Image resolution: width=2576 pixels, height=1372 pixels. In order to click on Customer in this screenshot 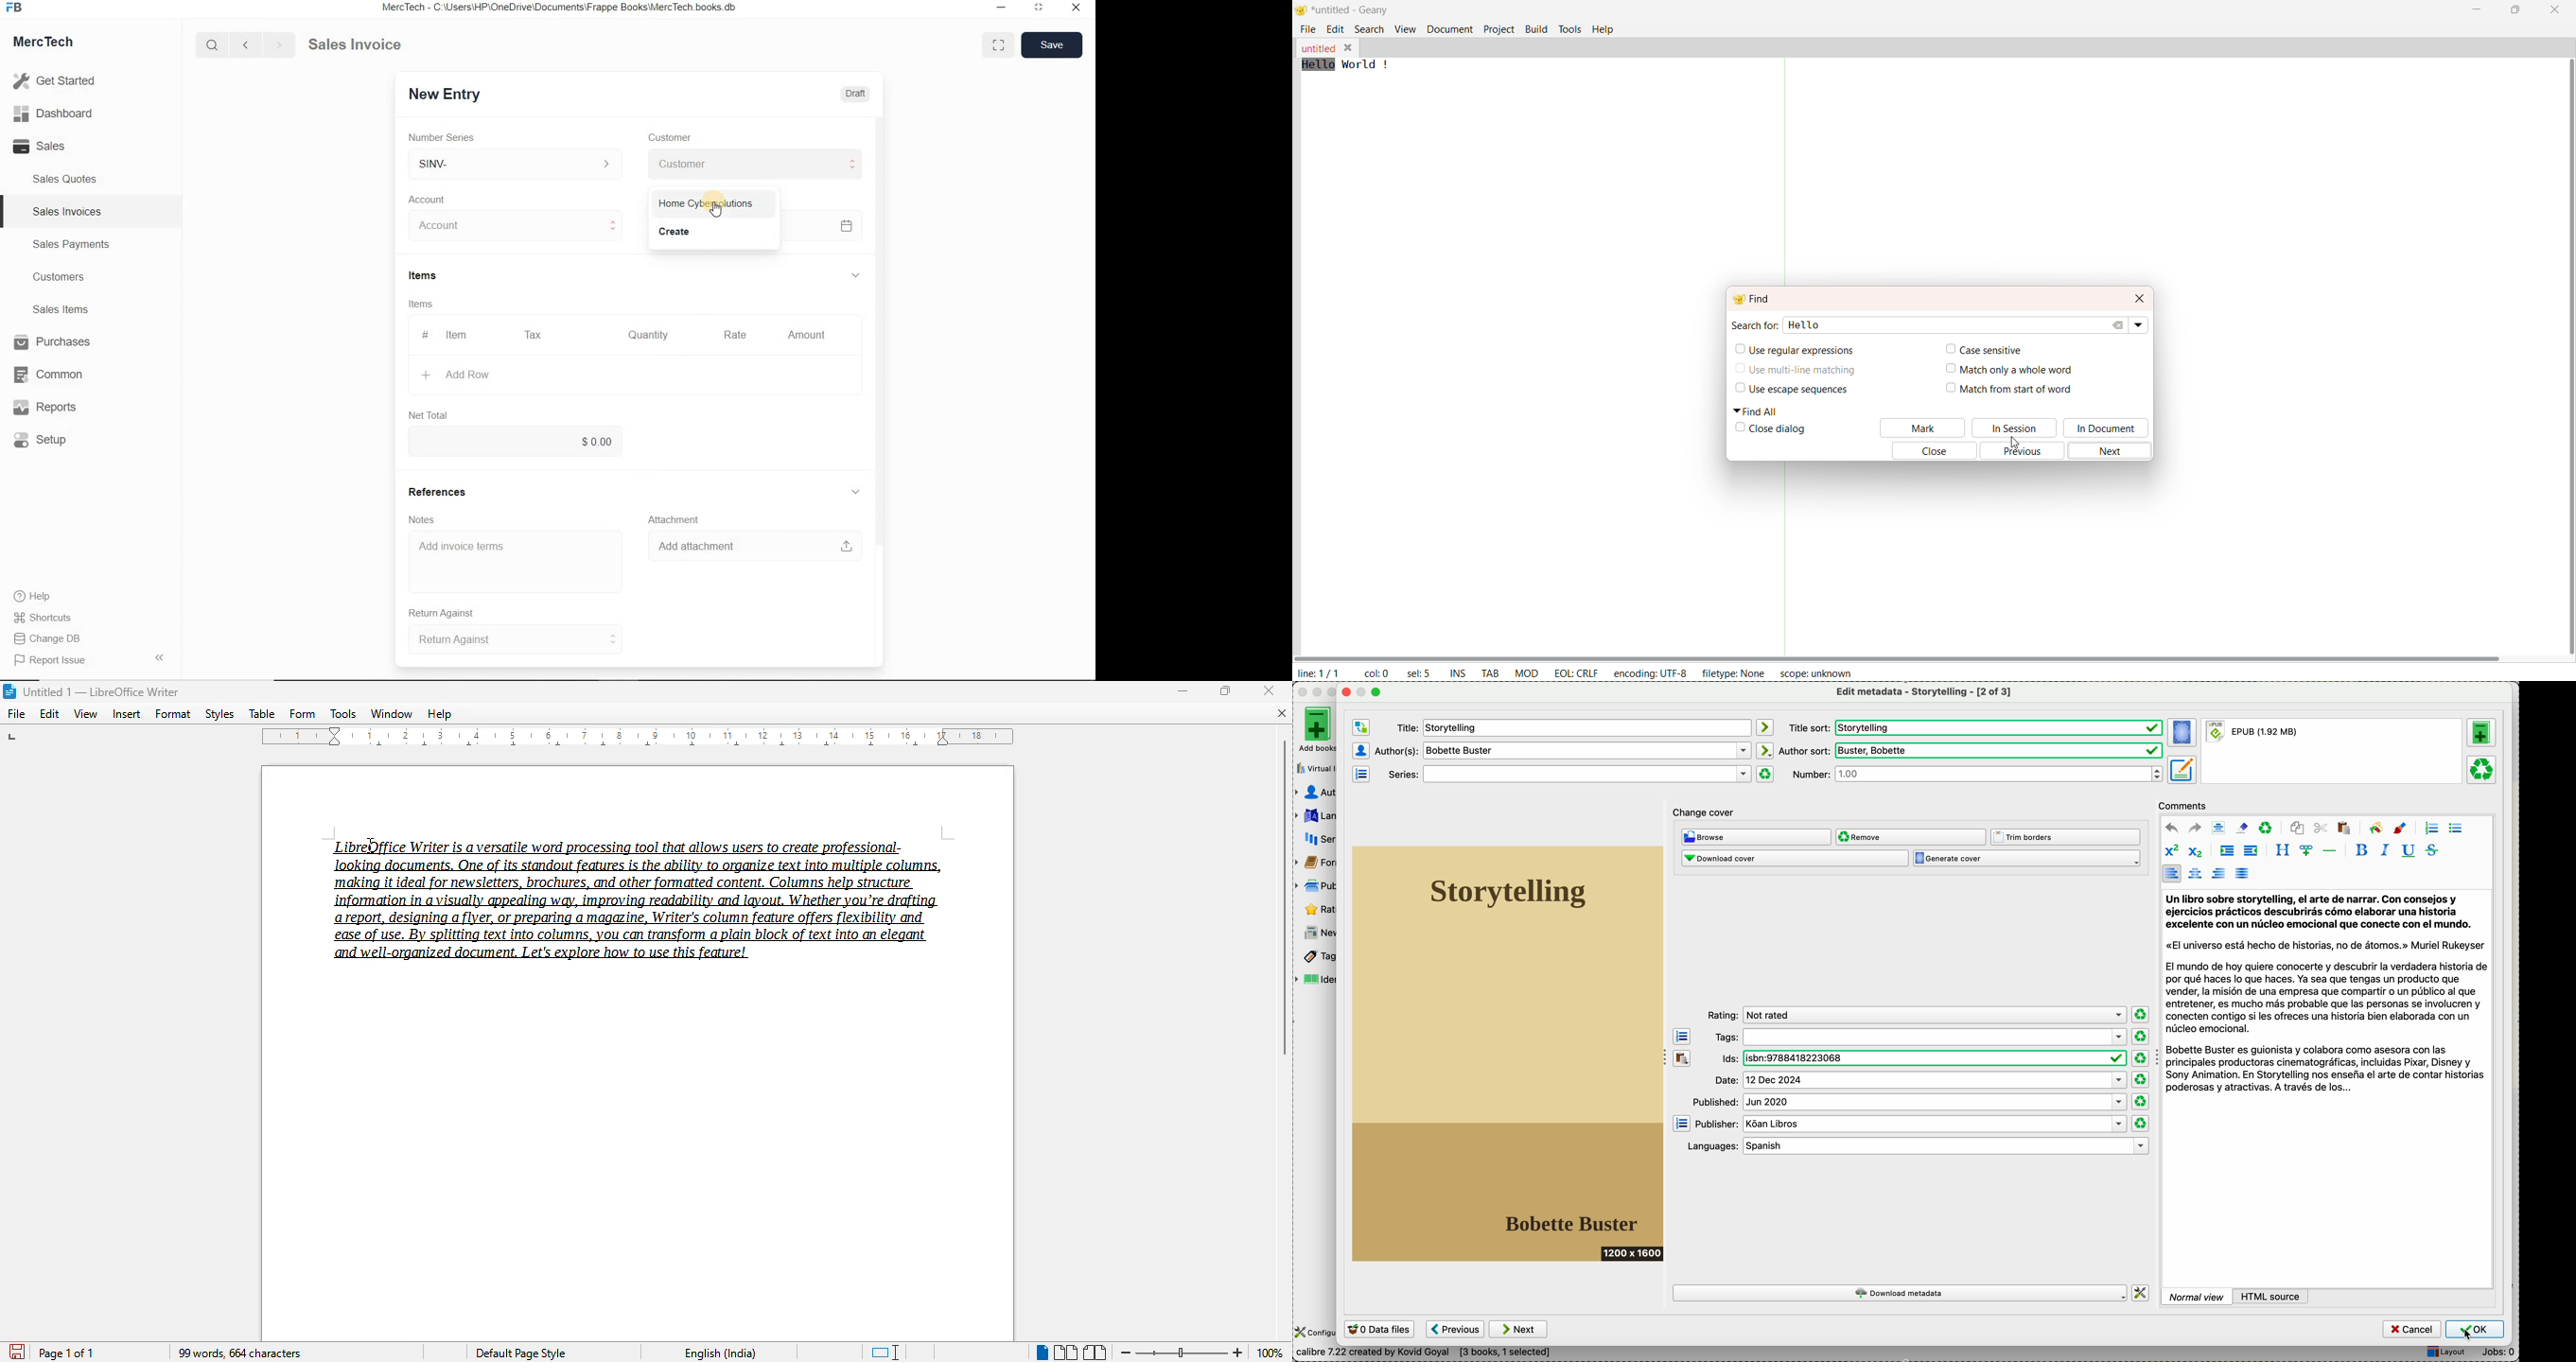, I will do `click(754, 164)`.